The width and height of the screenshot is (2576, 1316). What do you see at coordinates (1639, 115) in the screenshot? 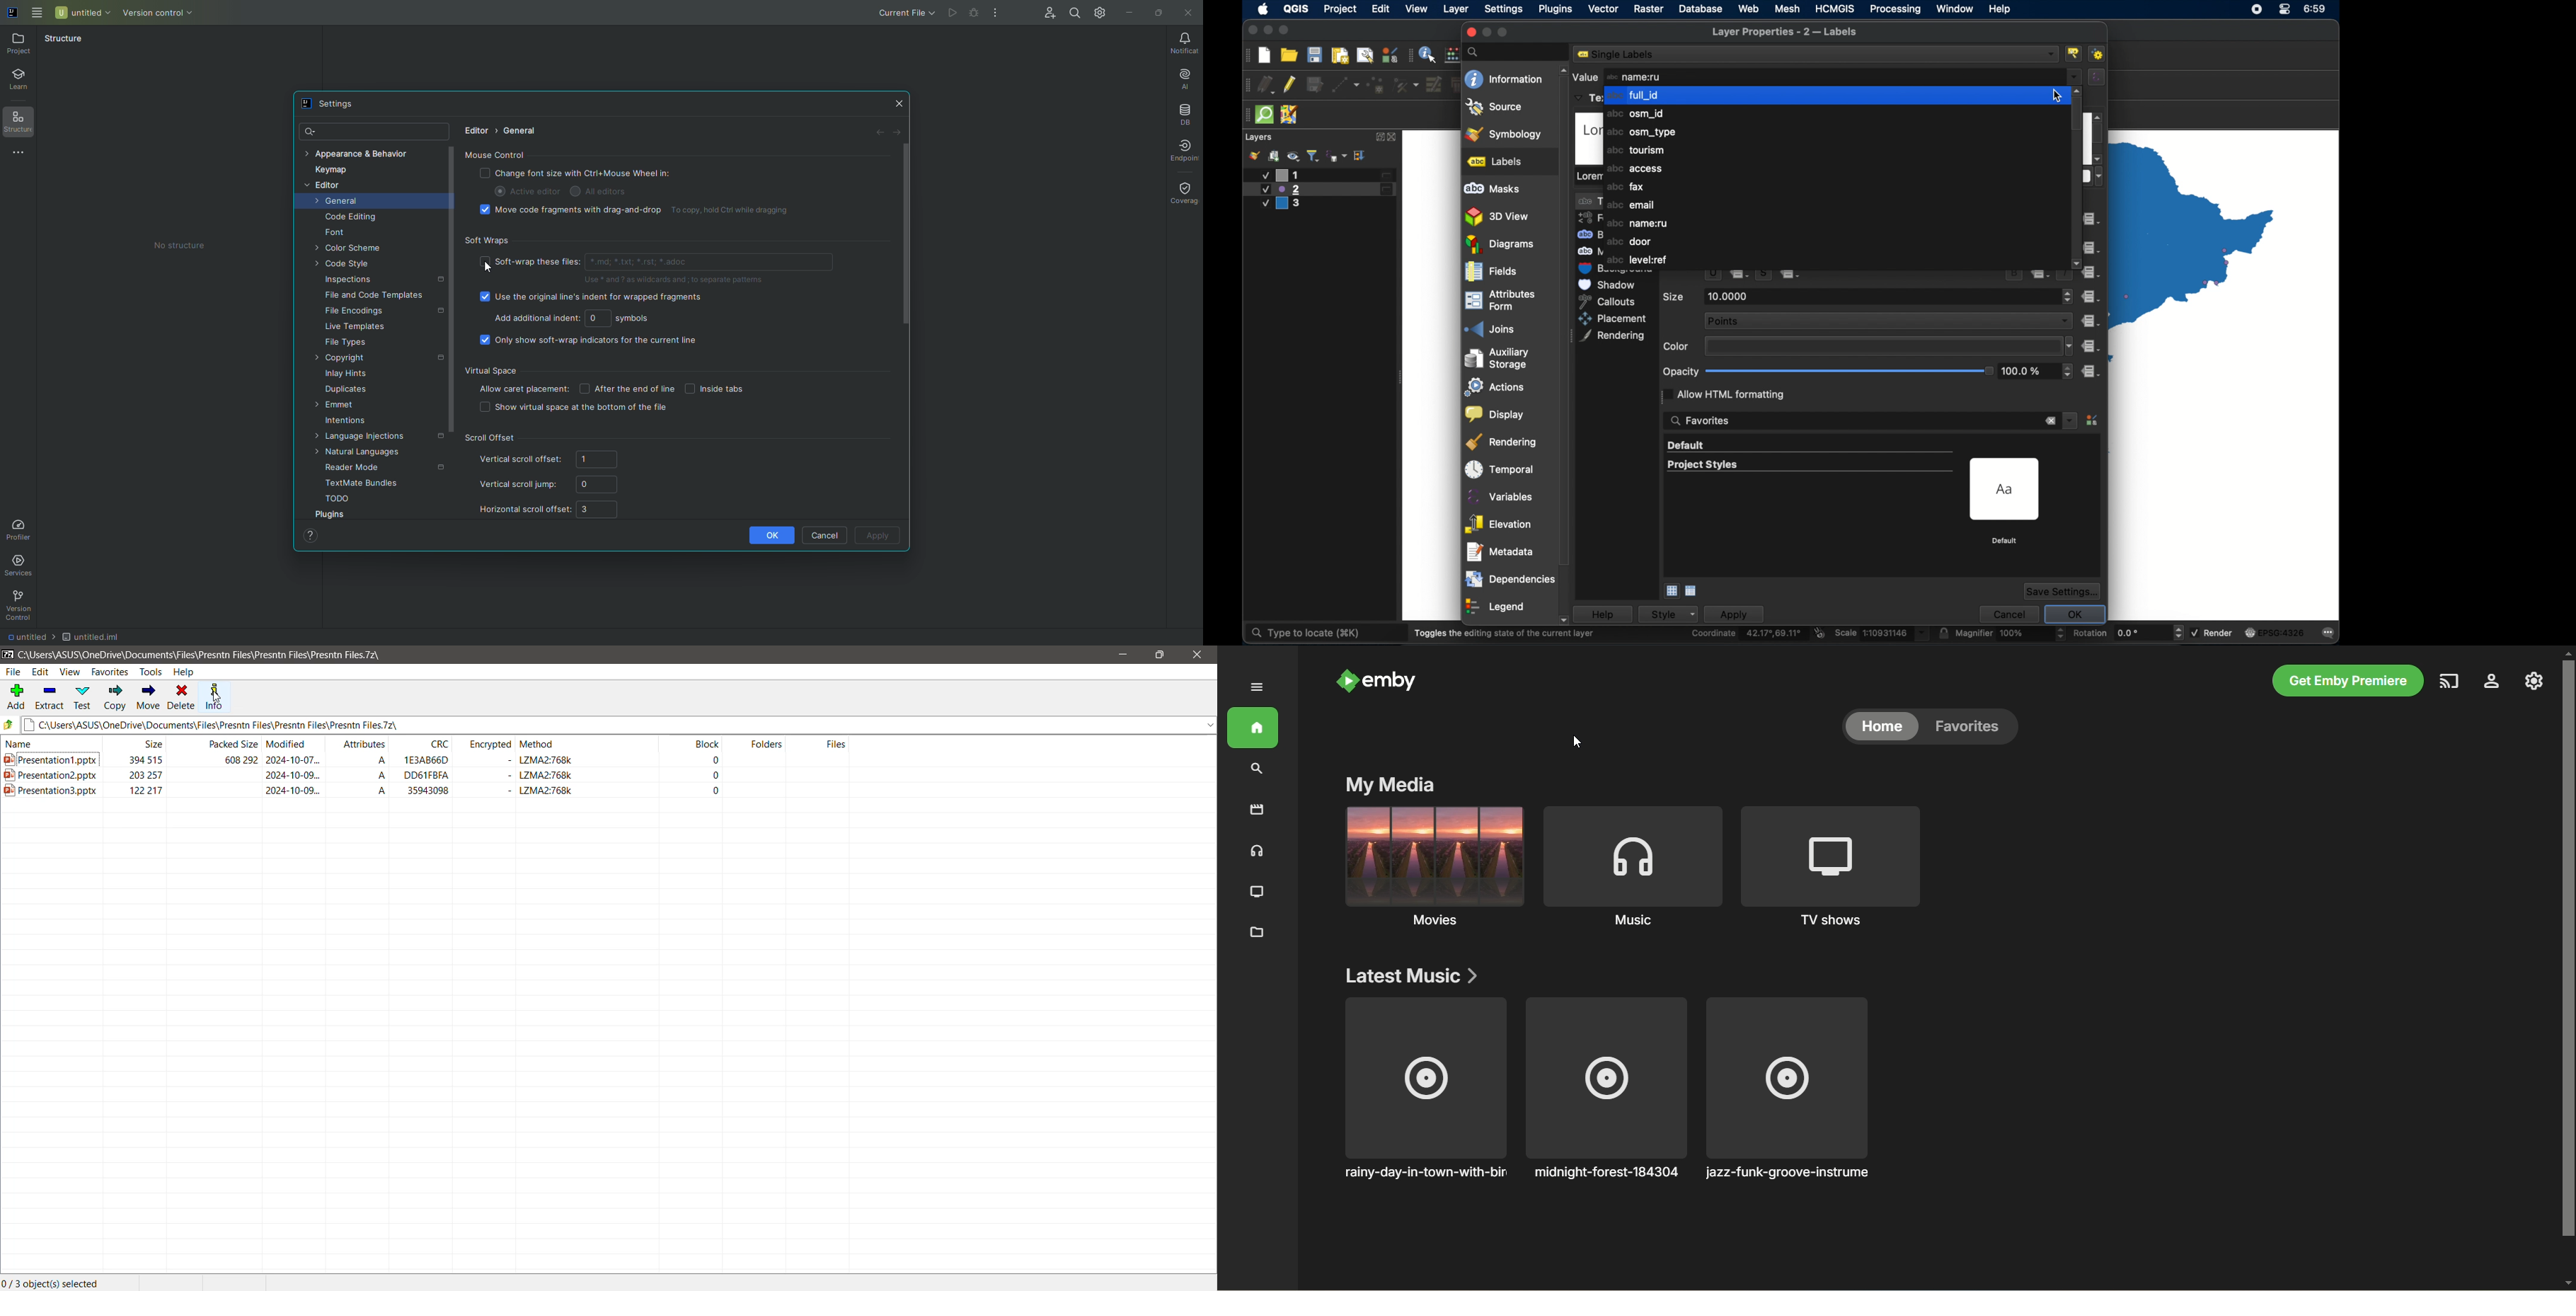
I see `osm_id` at bounding box center [1639, 115].